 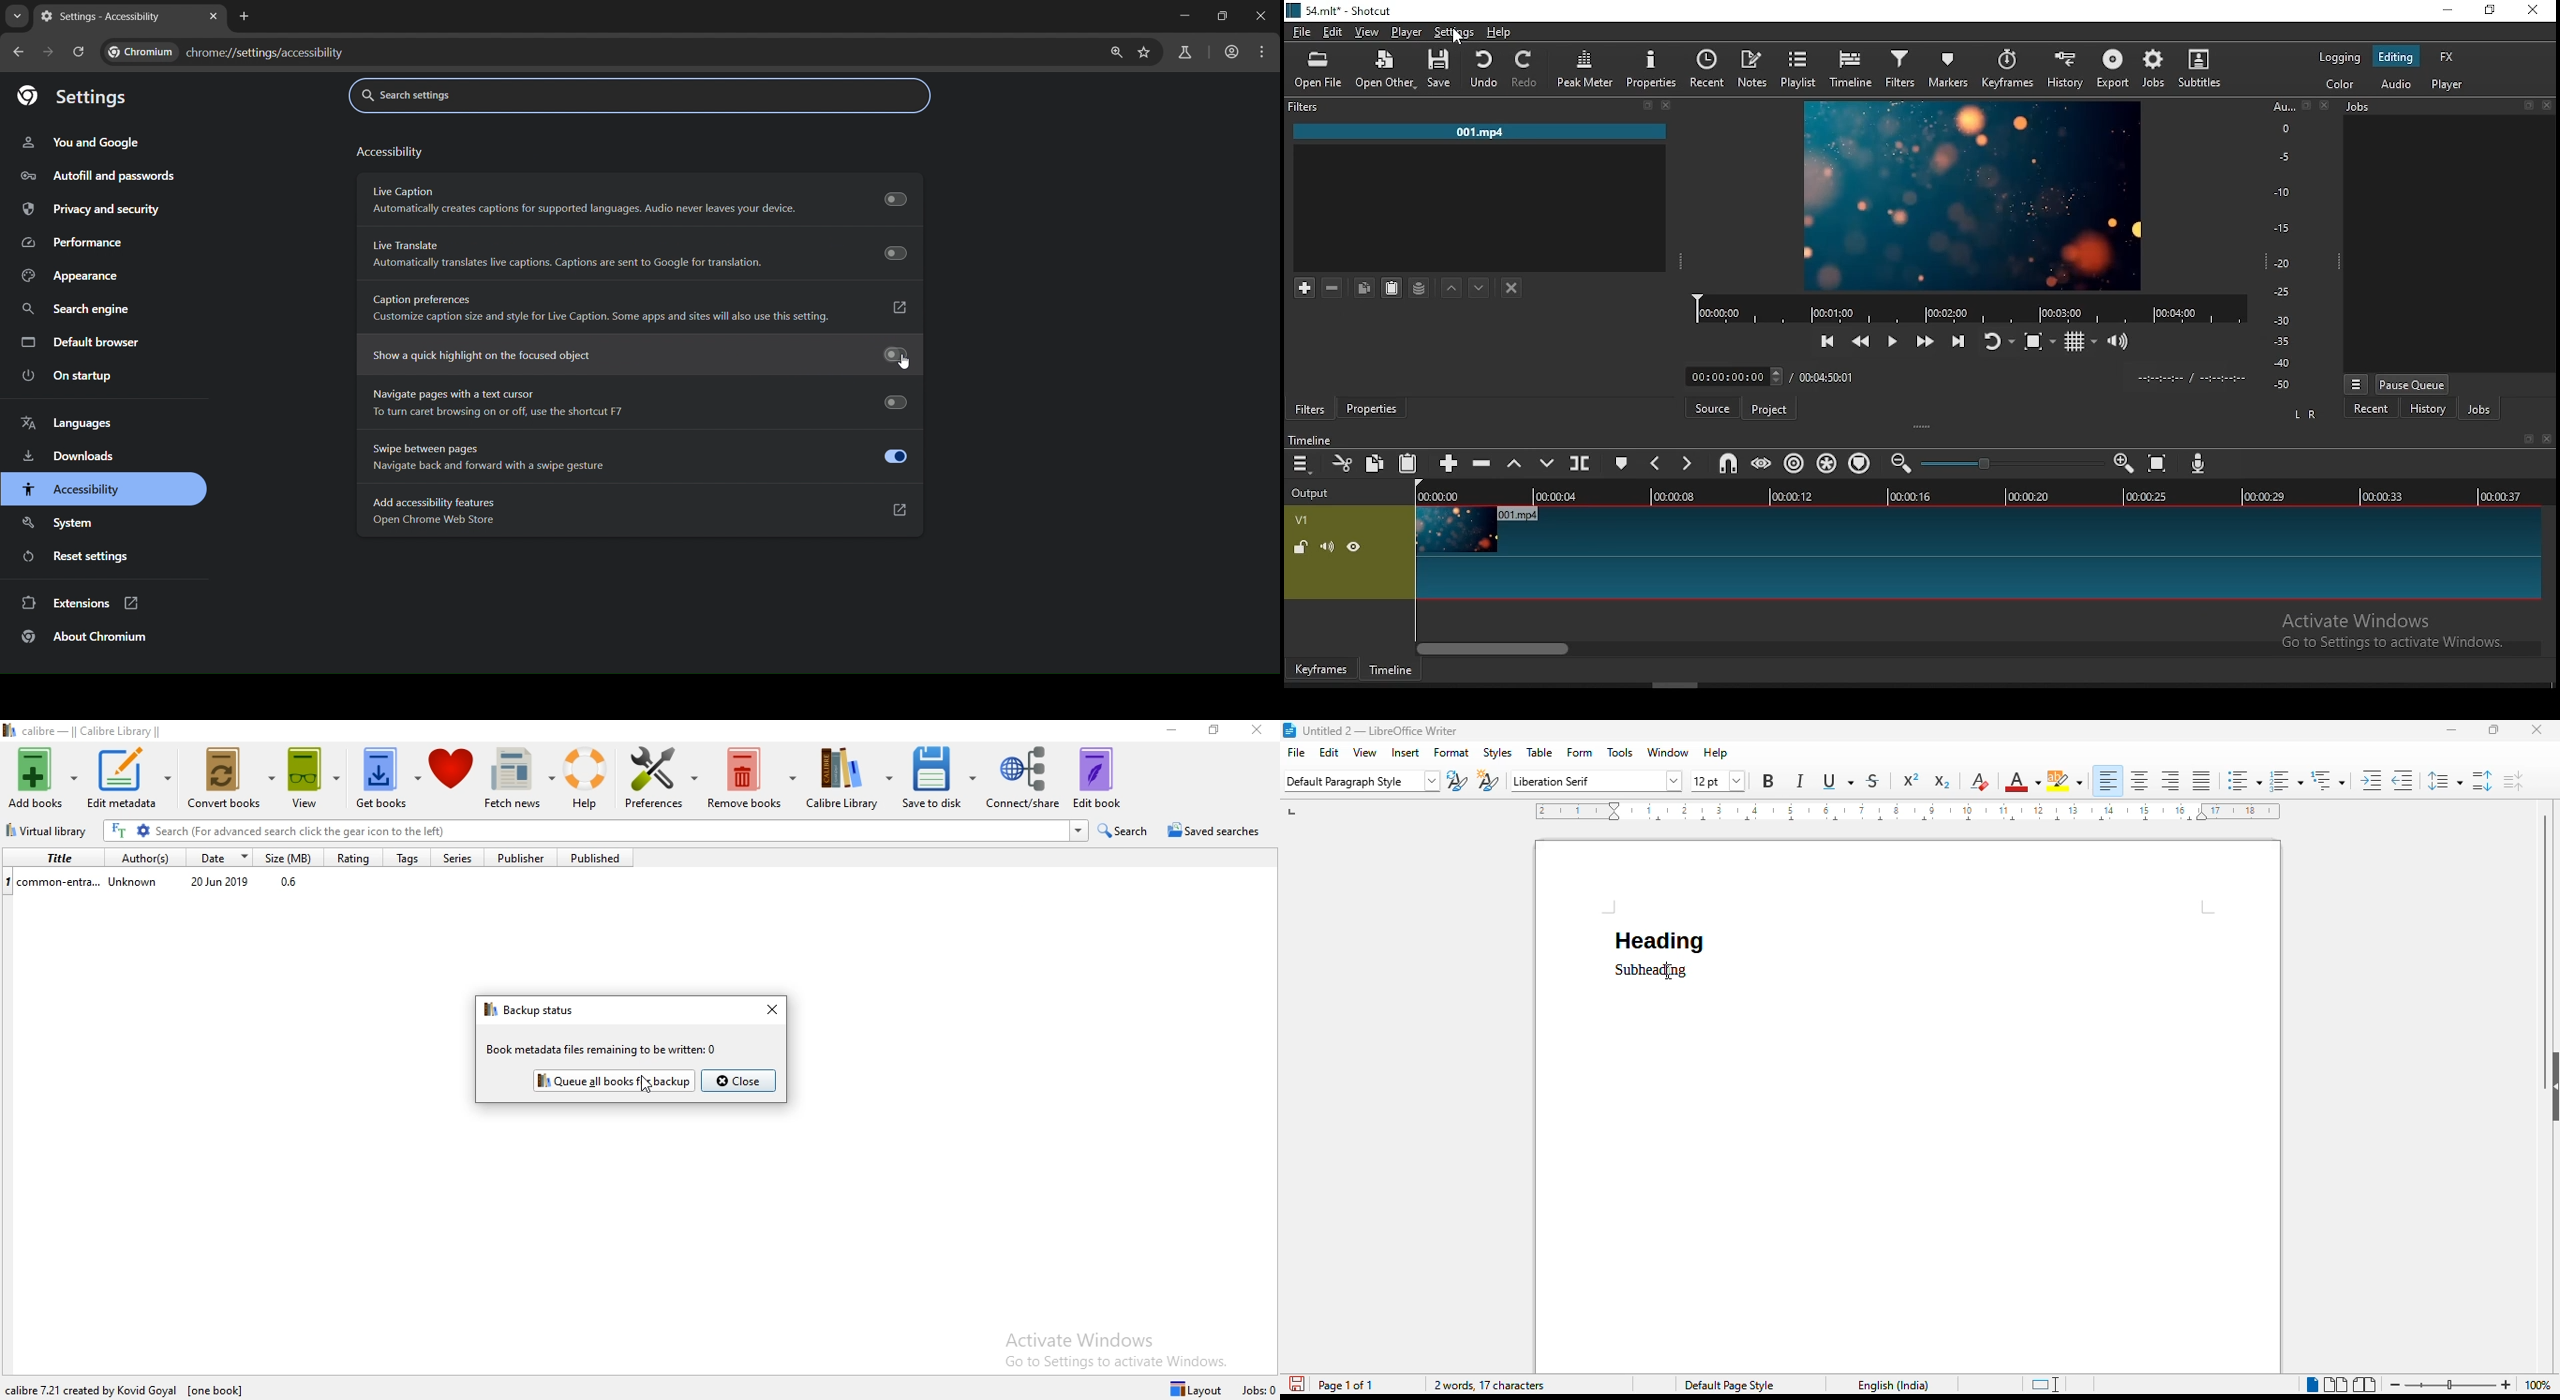 What do you see at coordinates (2280, 192) in the screenshot?
I see `-10` at bounding box center [2280, 192].